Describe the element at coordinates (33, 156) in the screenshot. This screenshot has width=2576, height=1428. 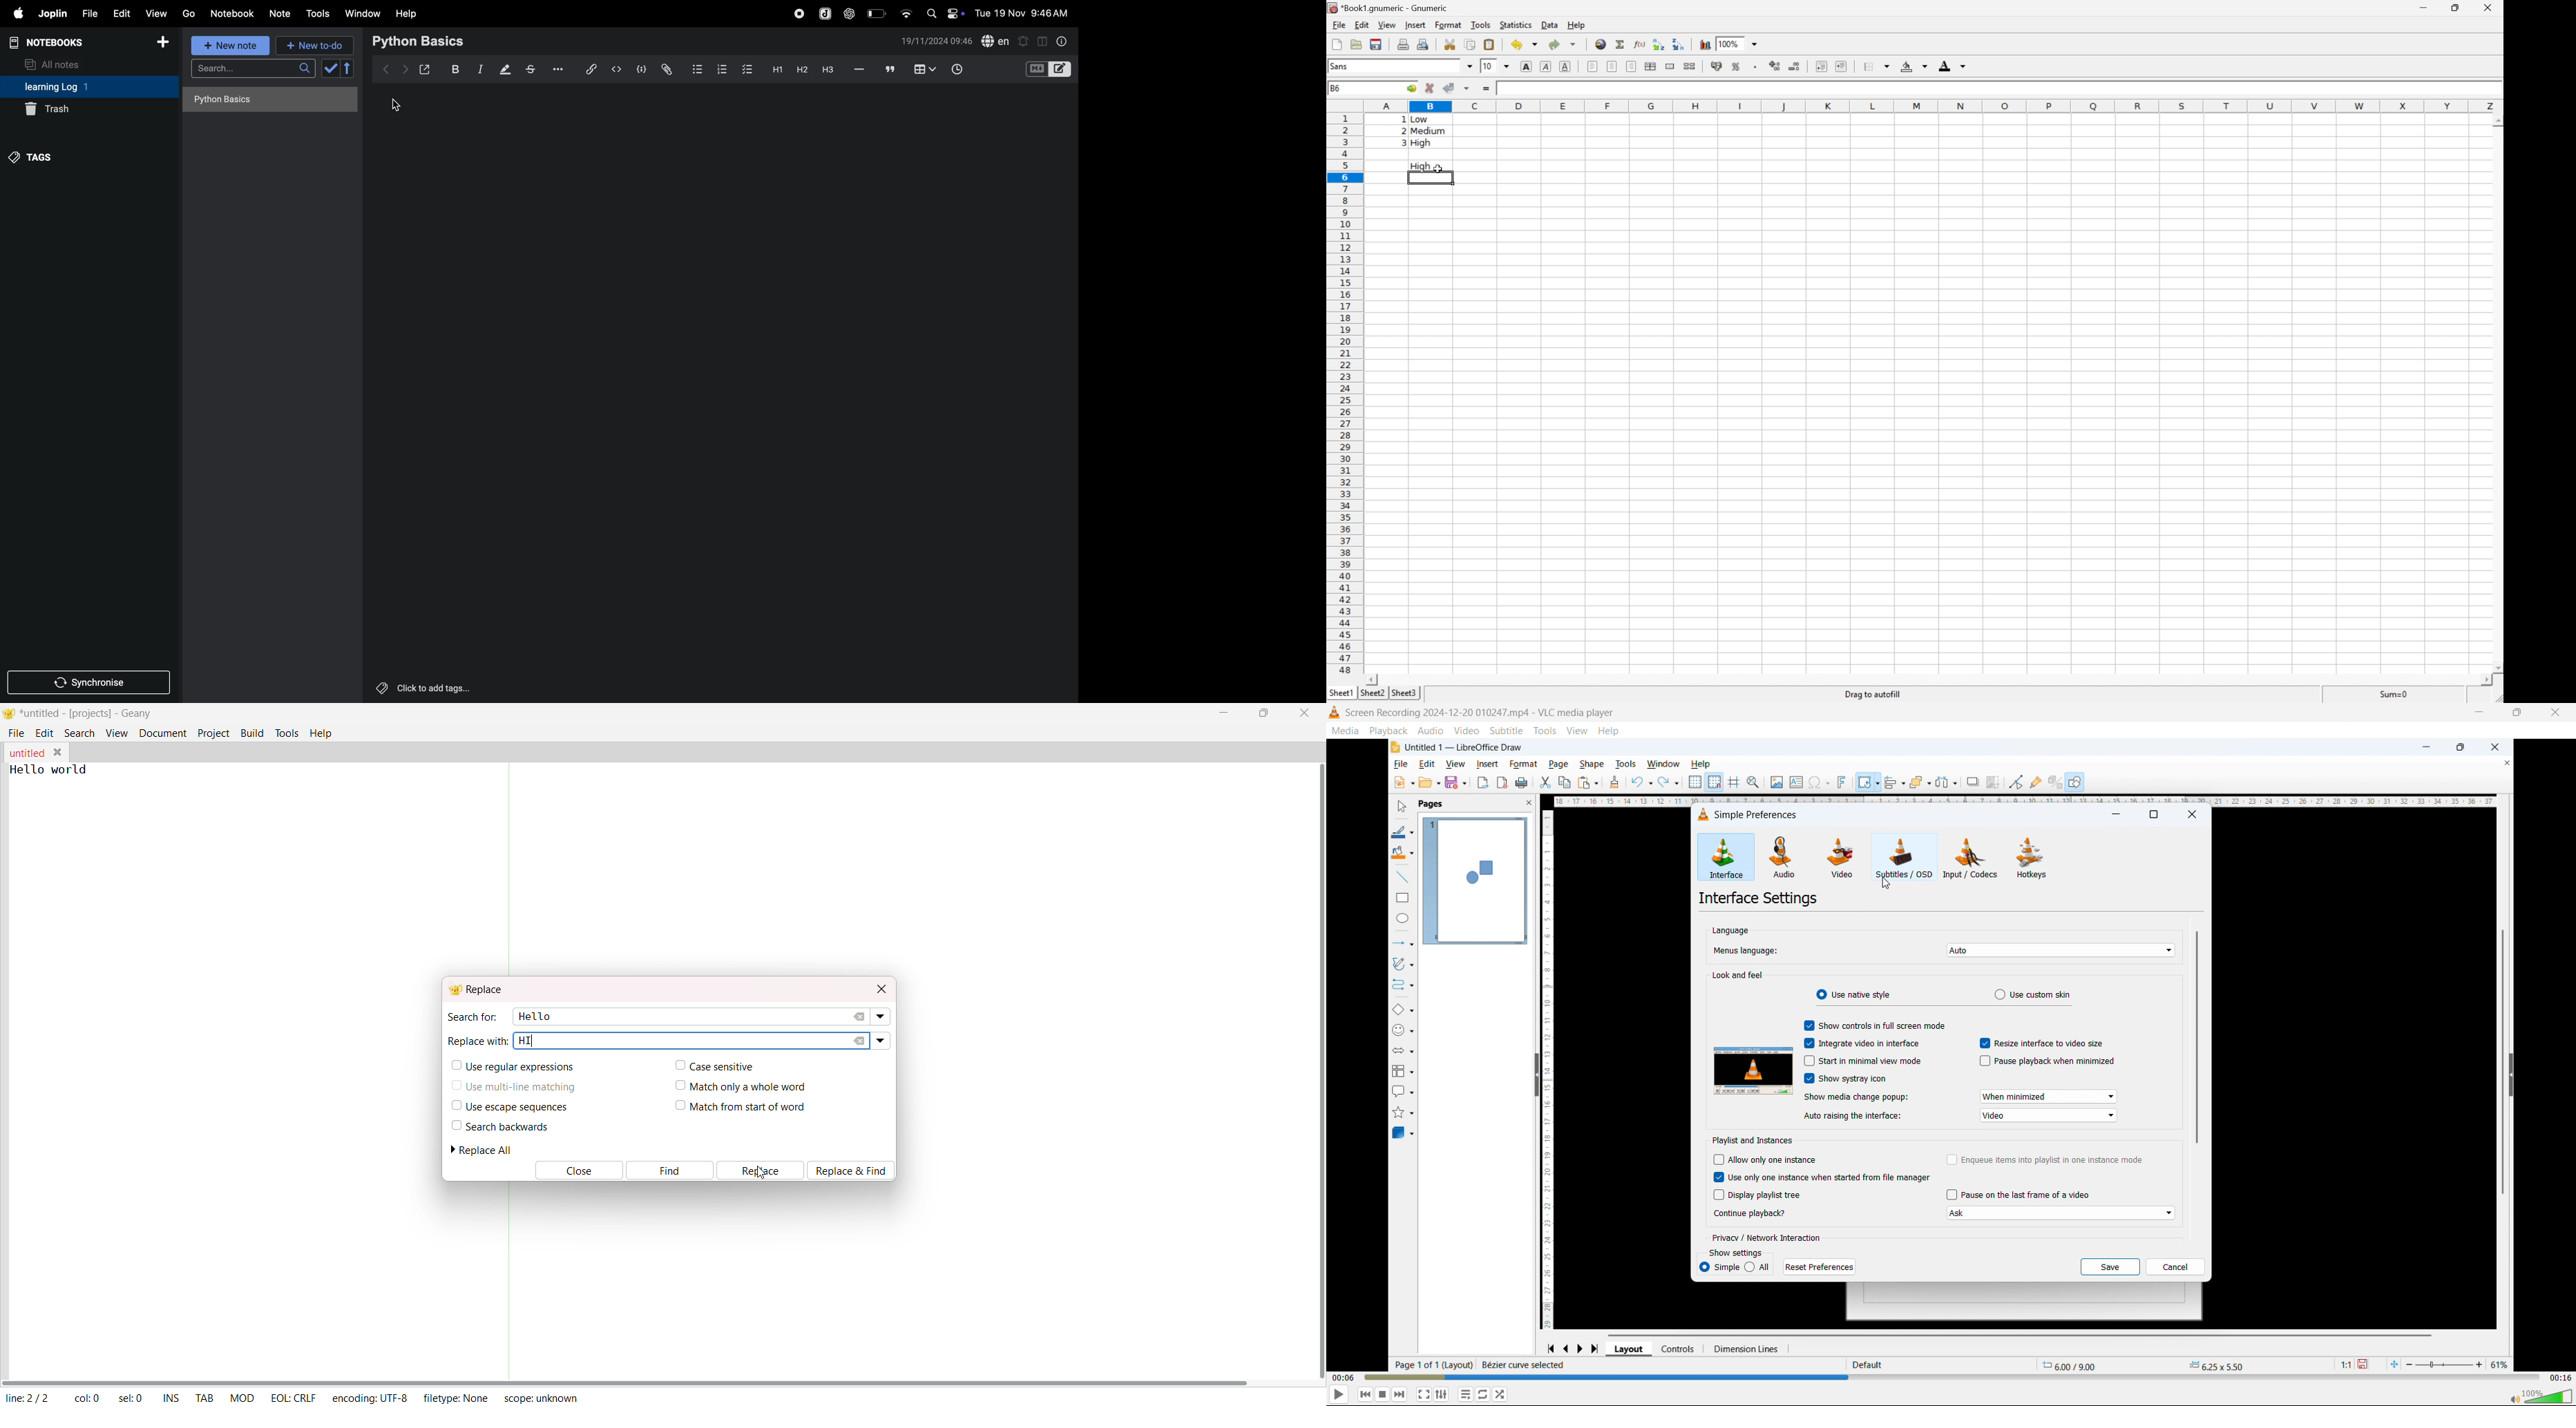
I see `tags` at that location.